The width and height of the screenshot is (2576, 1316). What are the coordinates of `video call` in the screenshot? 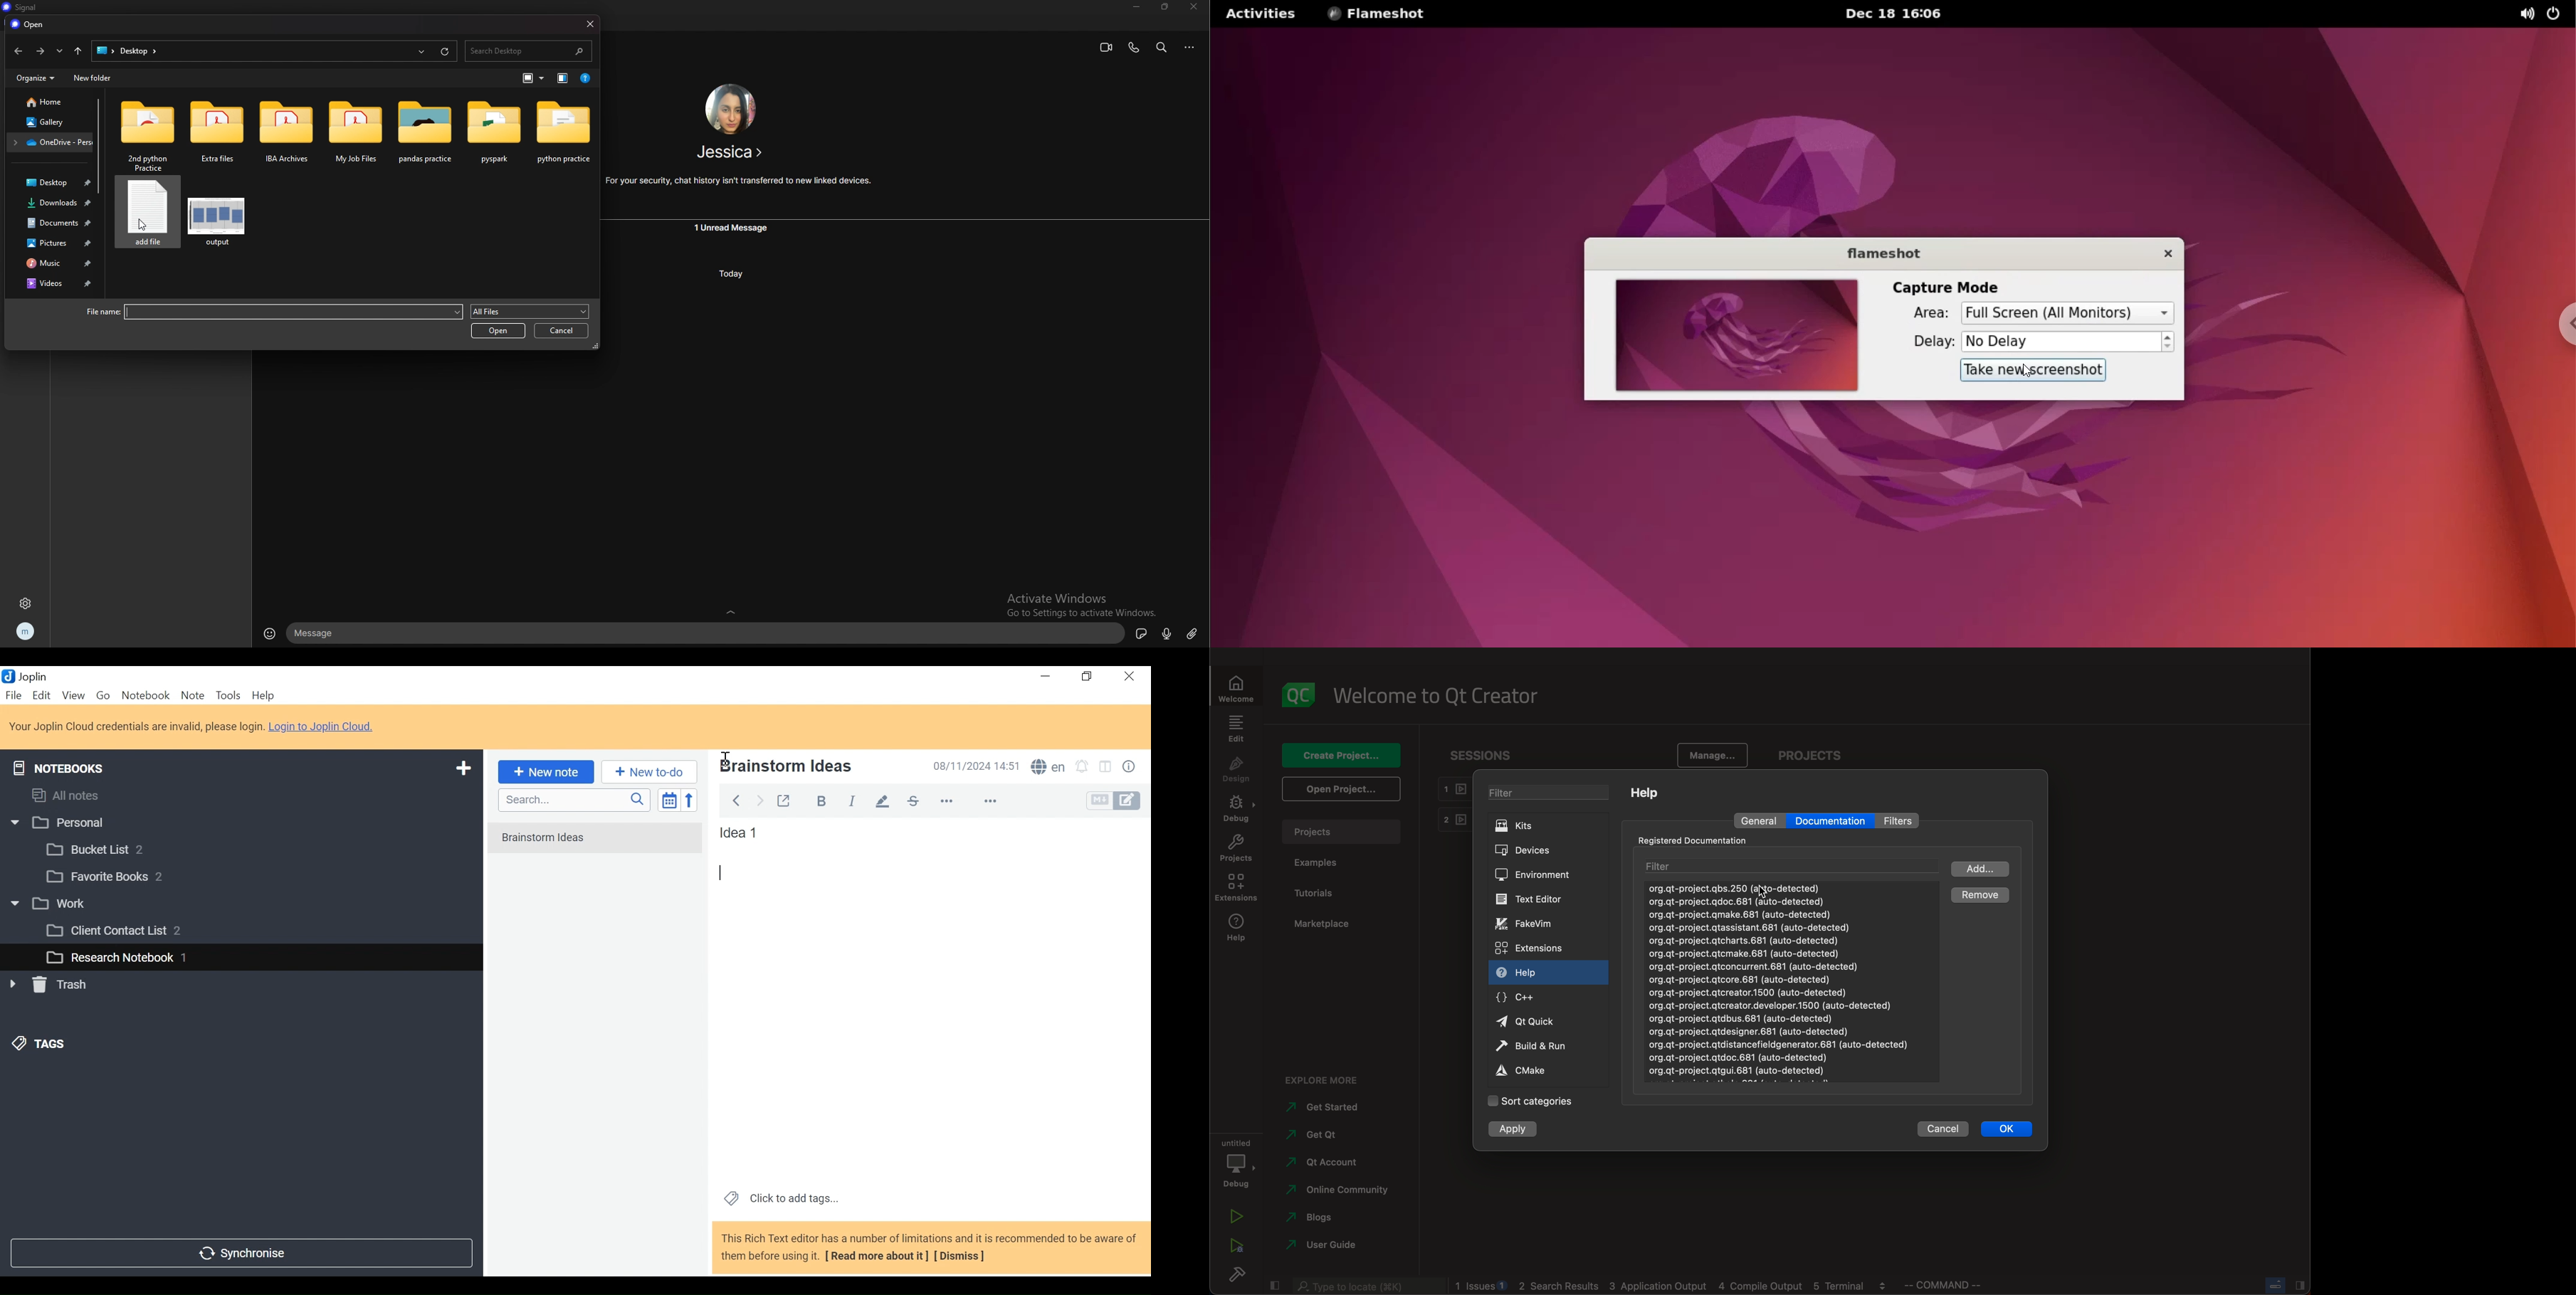 It's located at (1107, 48).